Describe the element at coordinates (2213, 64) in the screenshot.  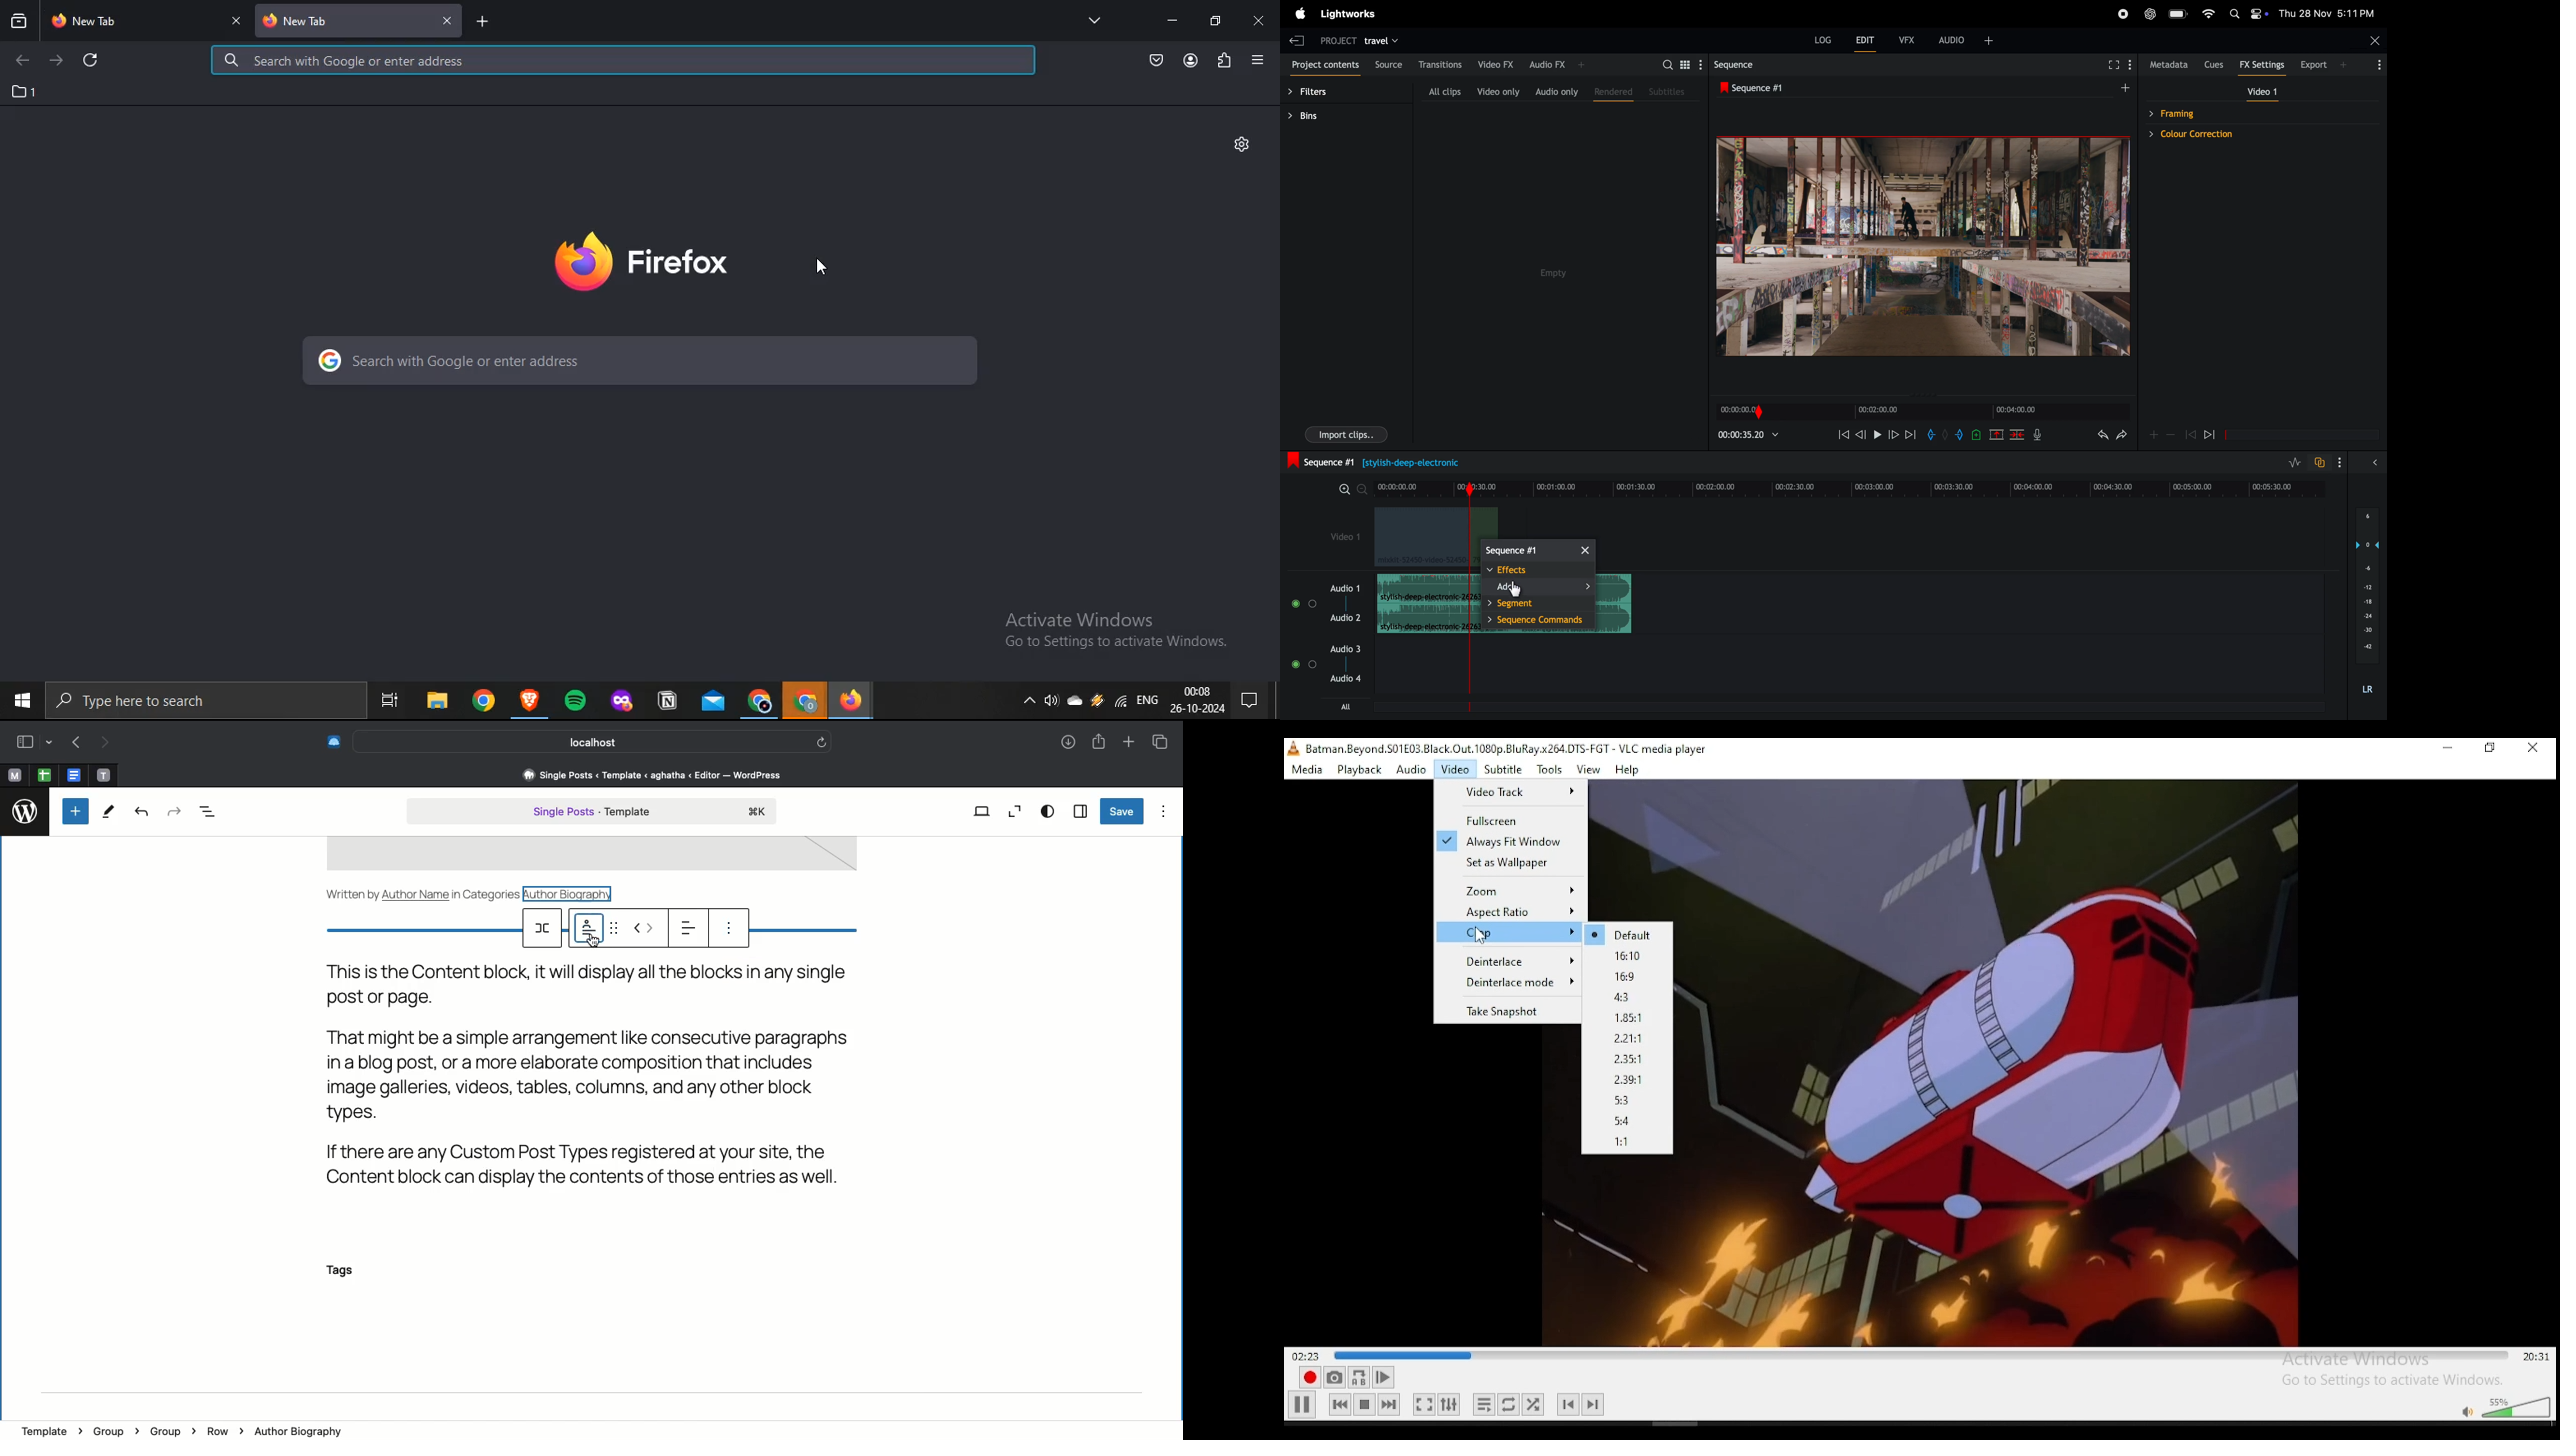
I see `cues` at that location.